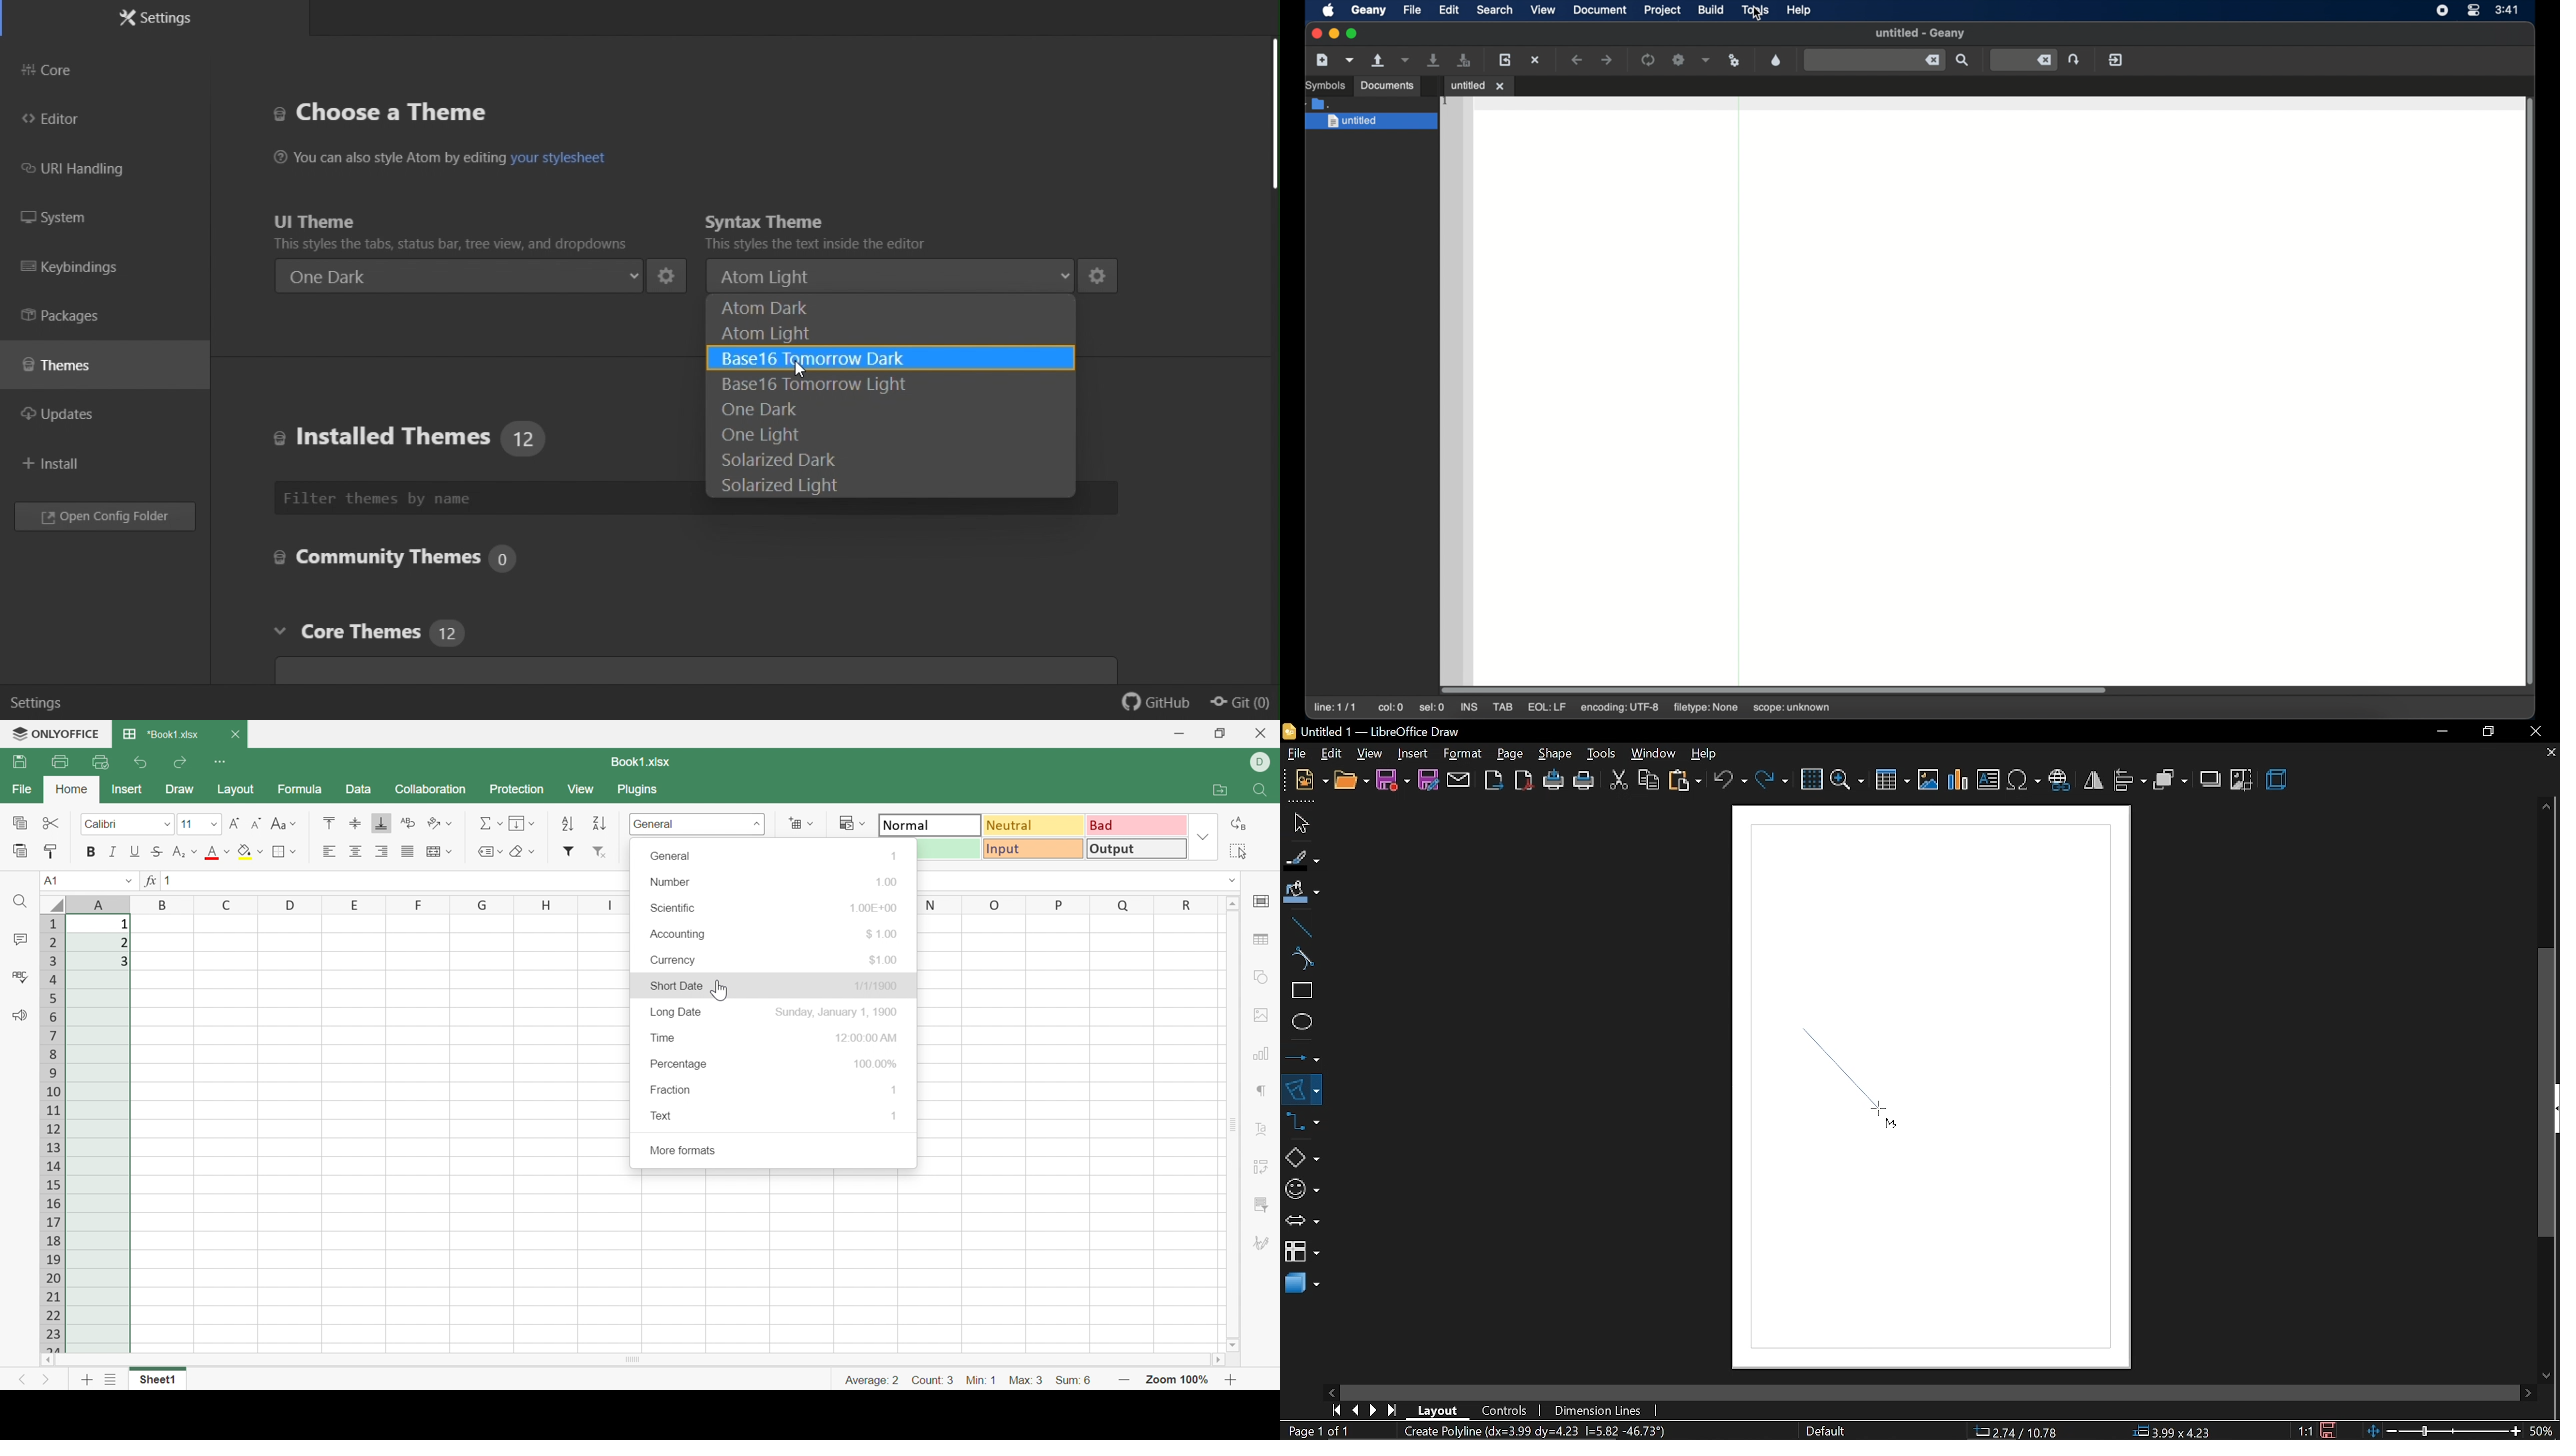  What do you see at coordinates (1826, 1431) in the screenshot?
I see `page style` at bounding box center [1826, 1431].